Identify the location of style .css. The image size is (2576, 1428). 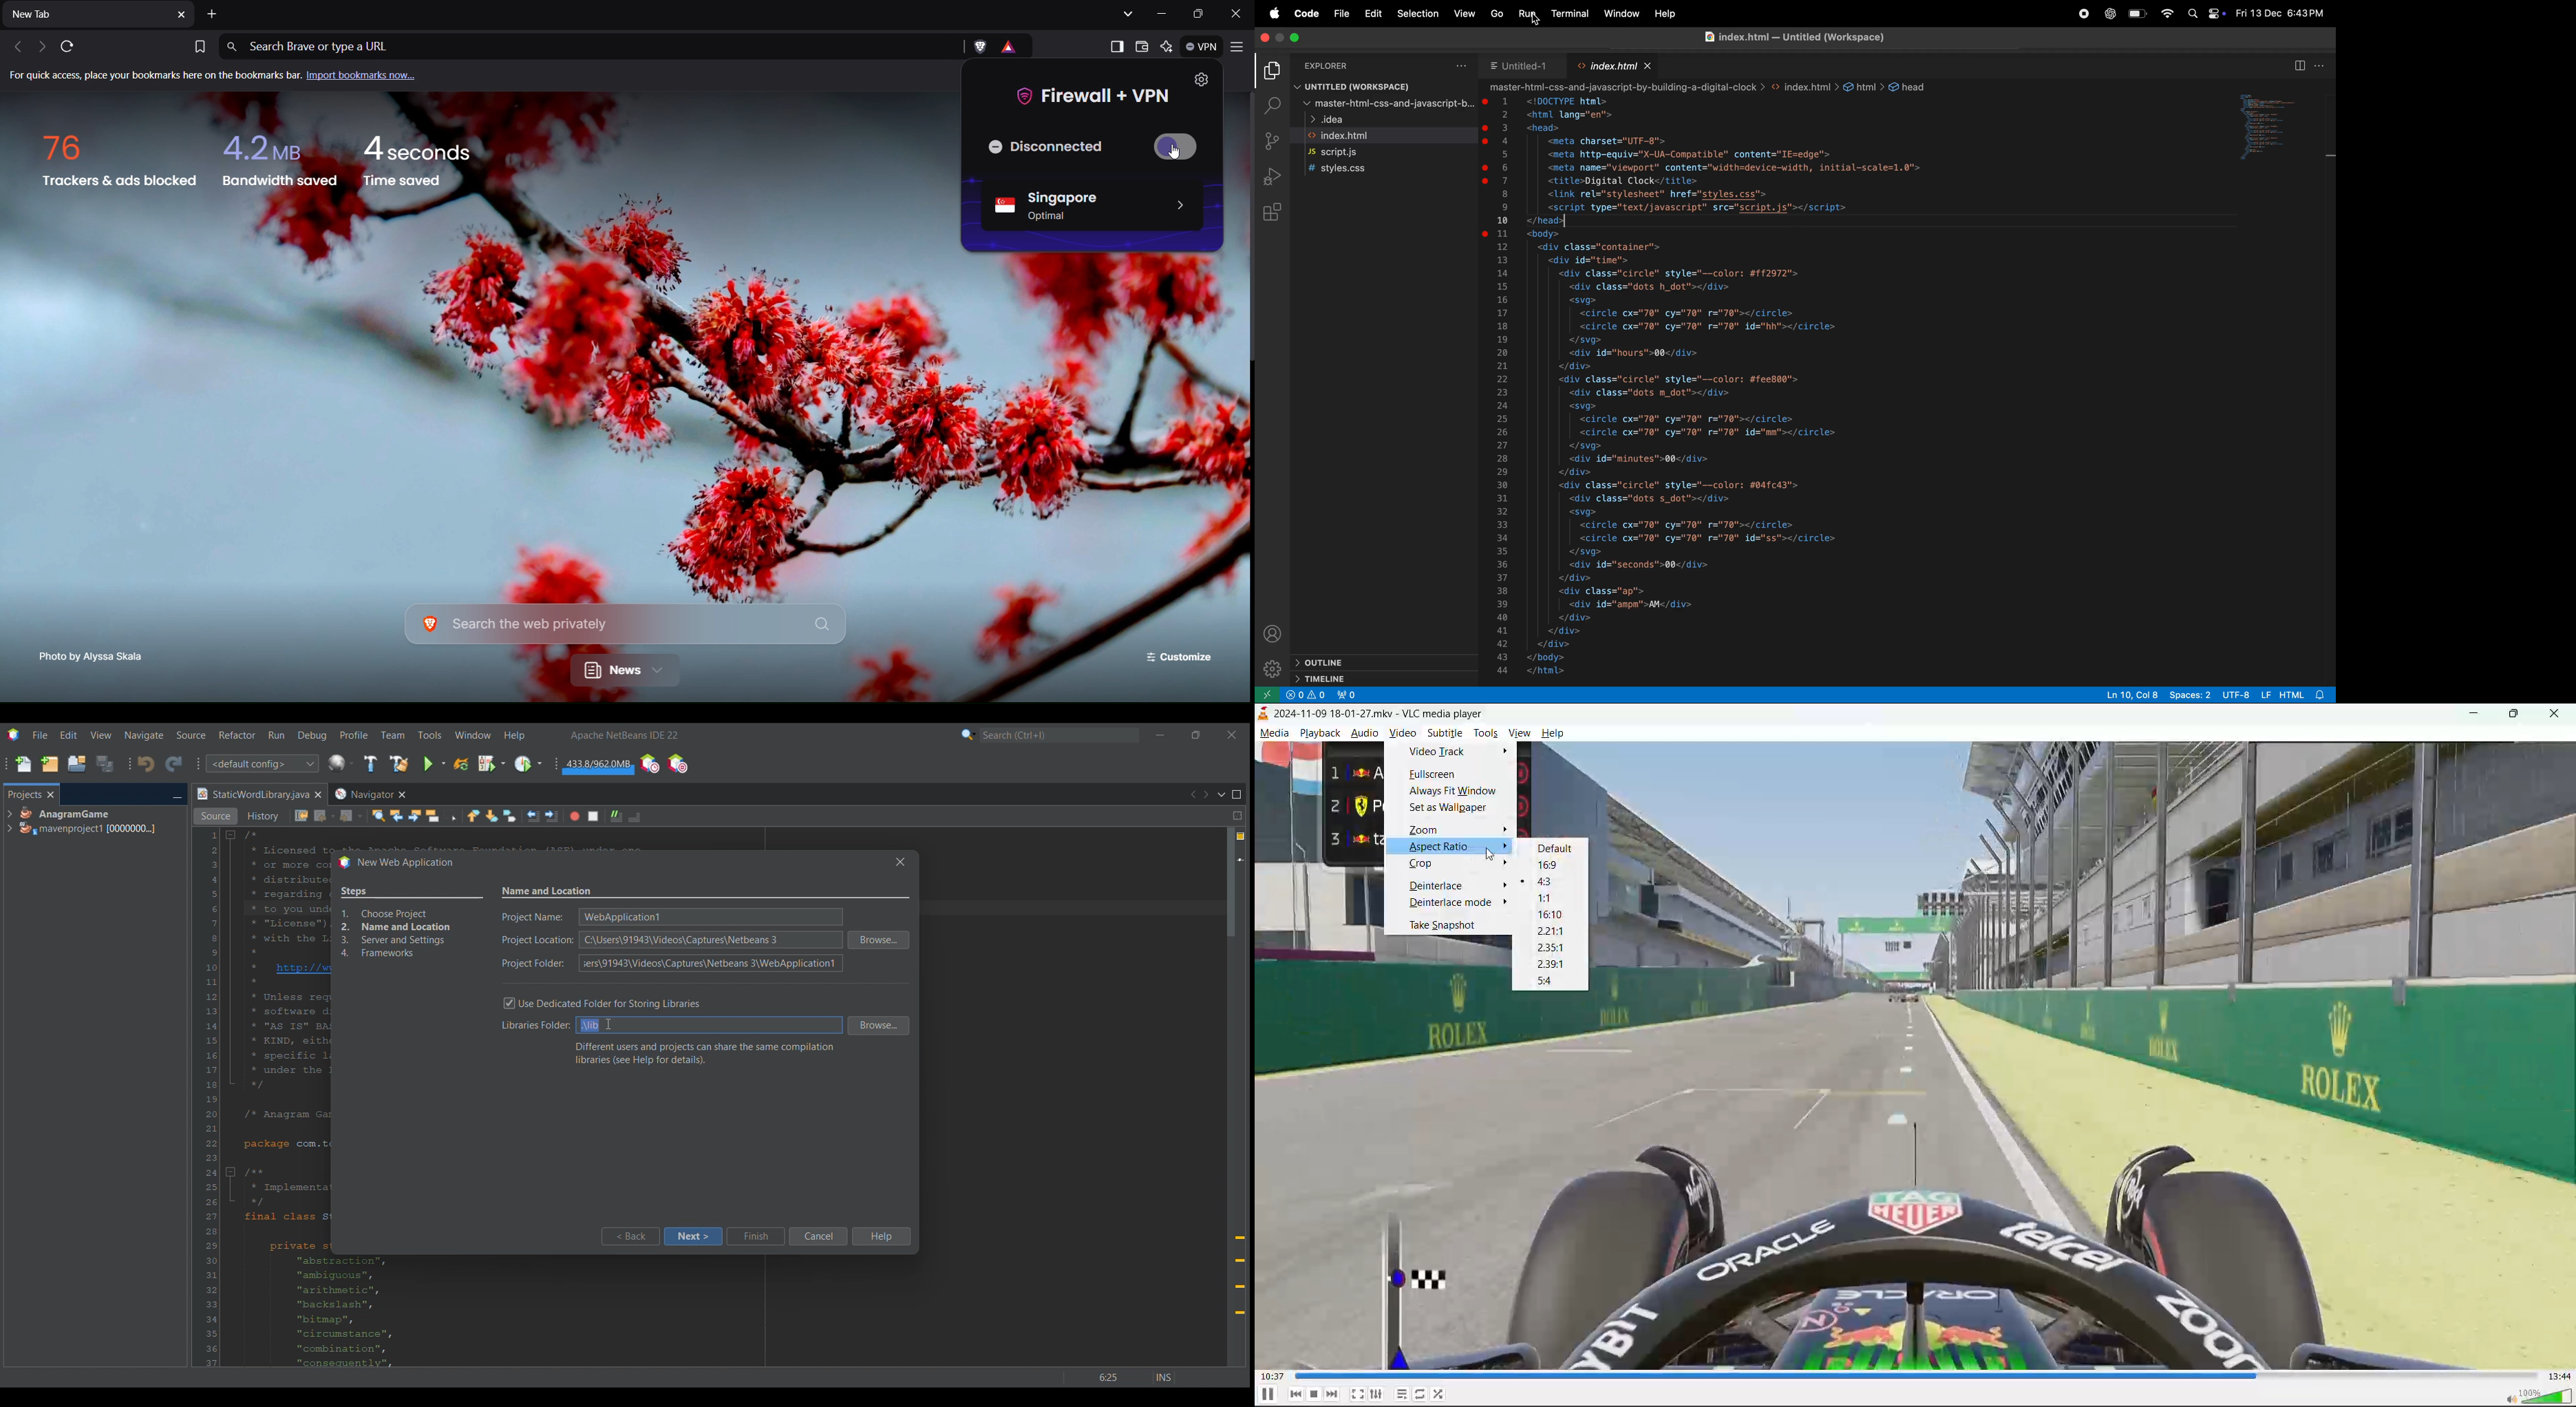
(1346, 170).